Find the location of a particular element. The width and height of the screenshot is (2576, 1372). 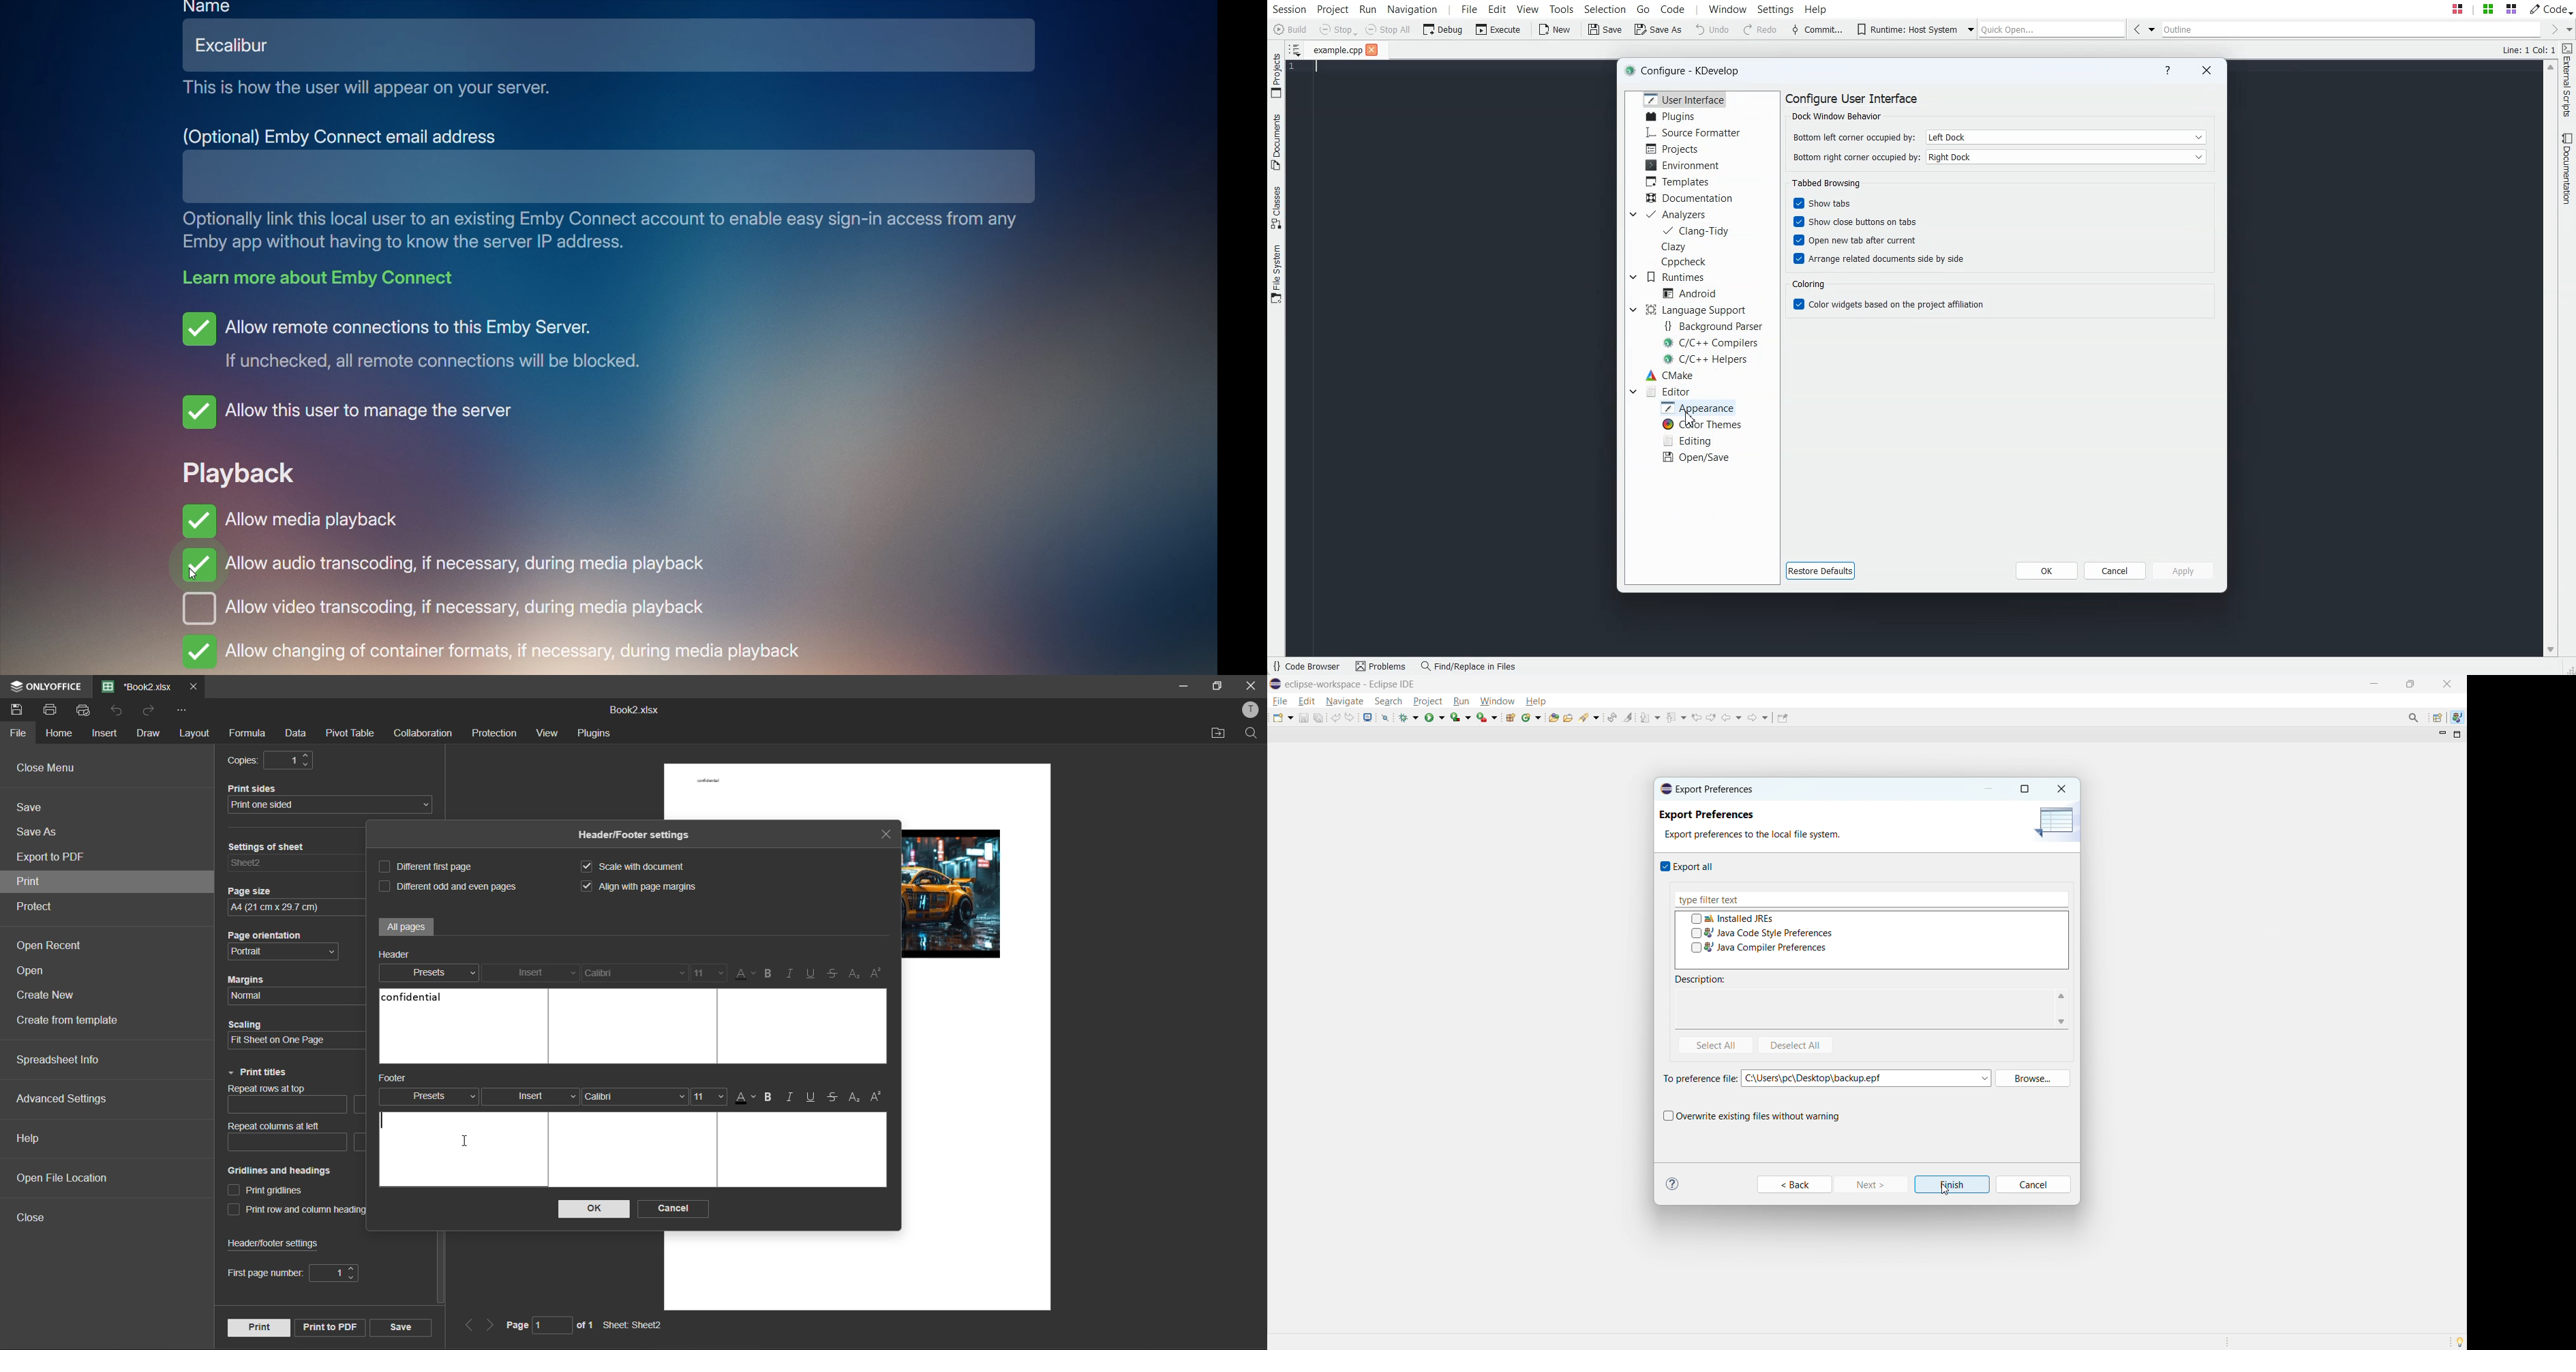

next is located at coordinates (490, 1325).